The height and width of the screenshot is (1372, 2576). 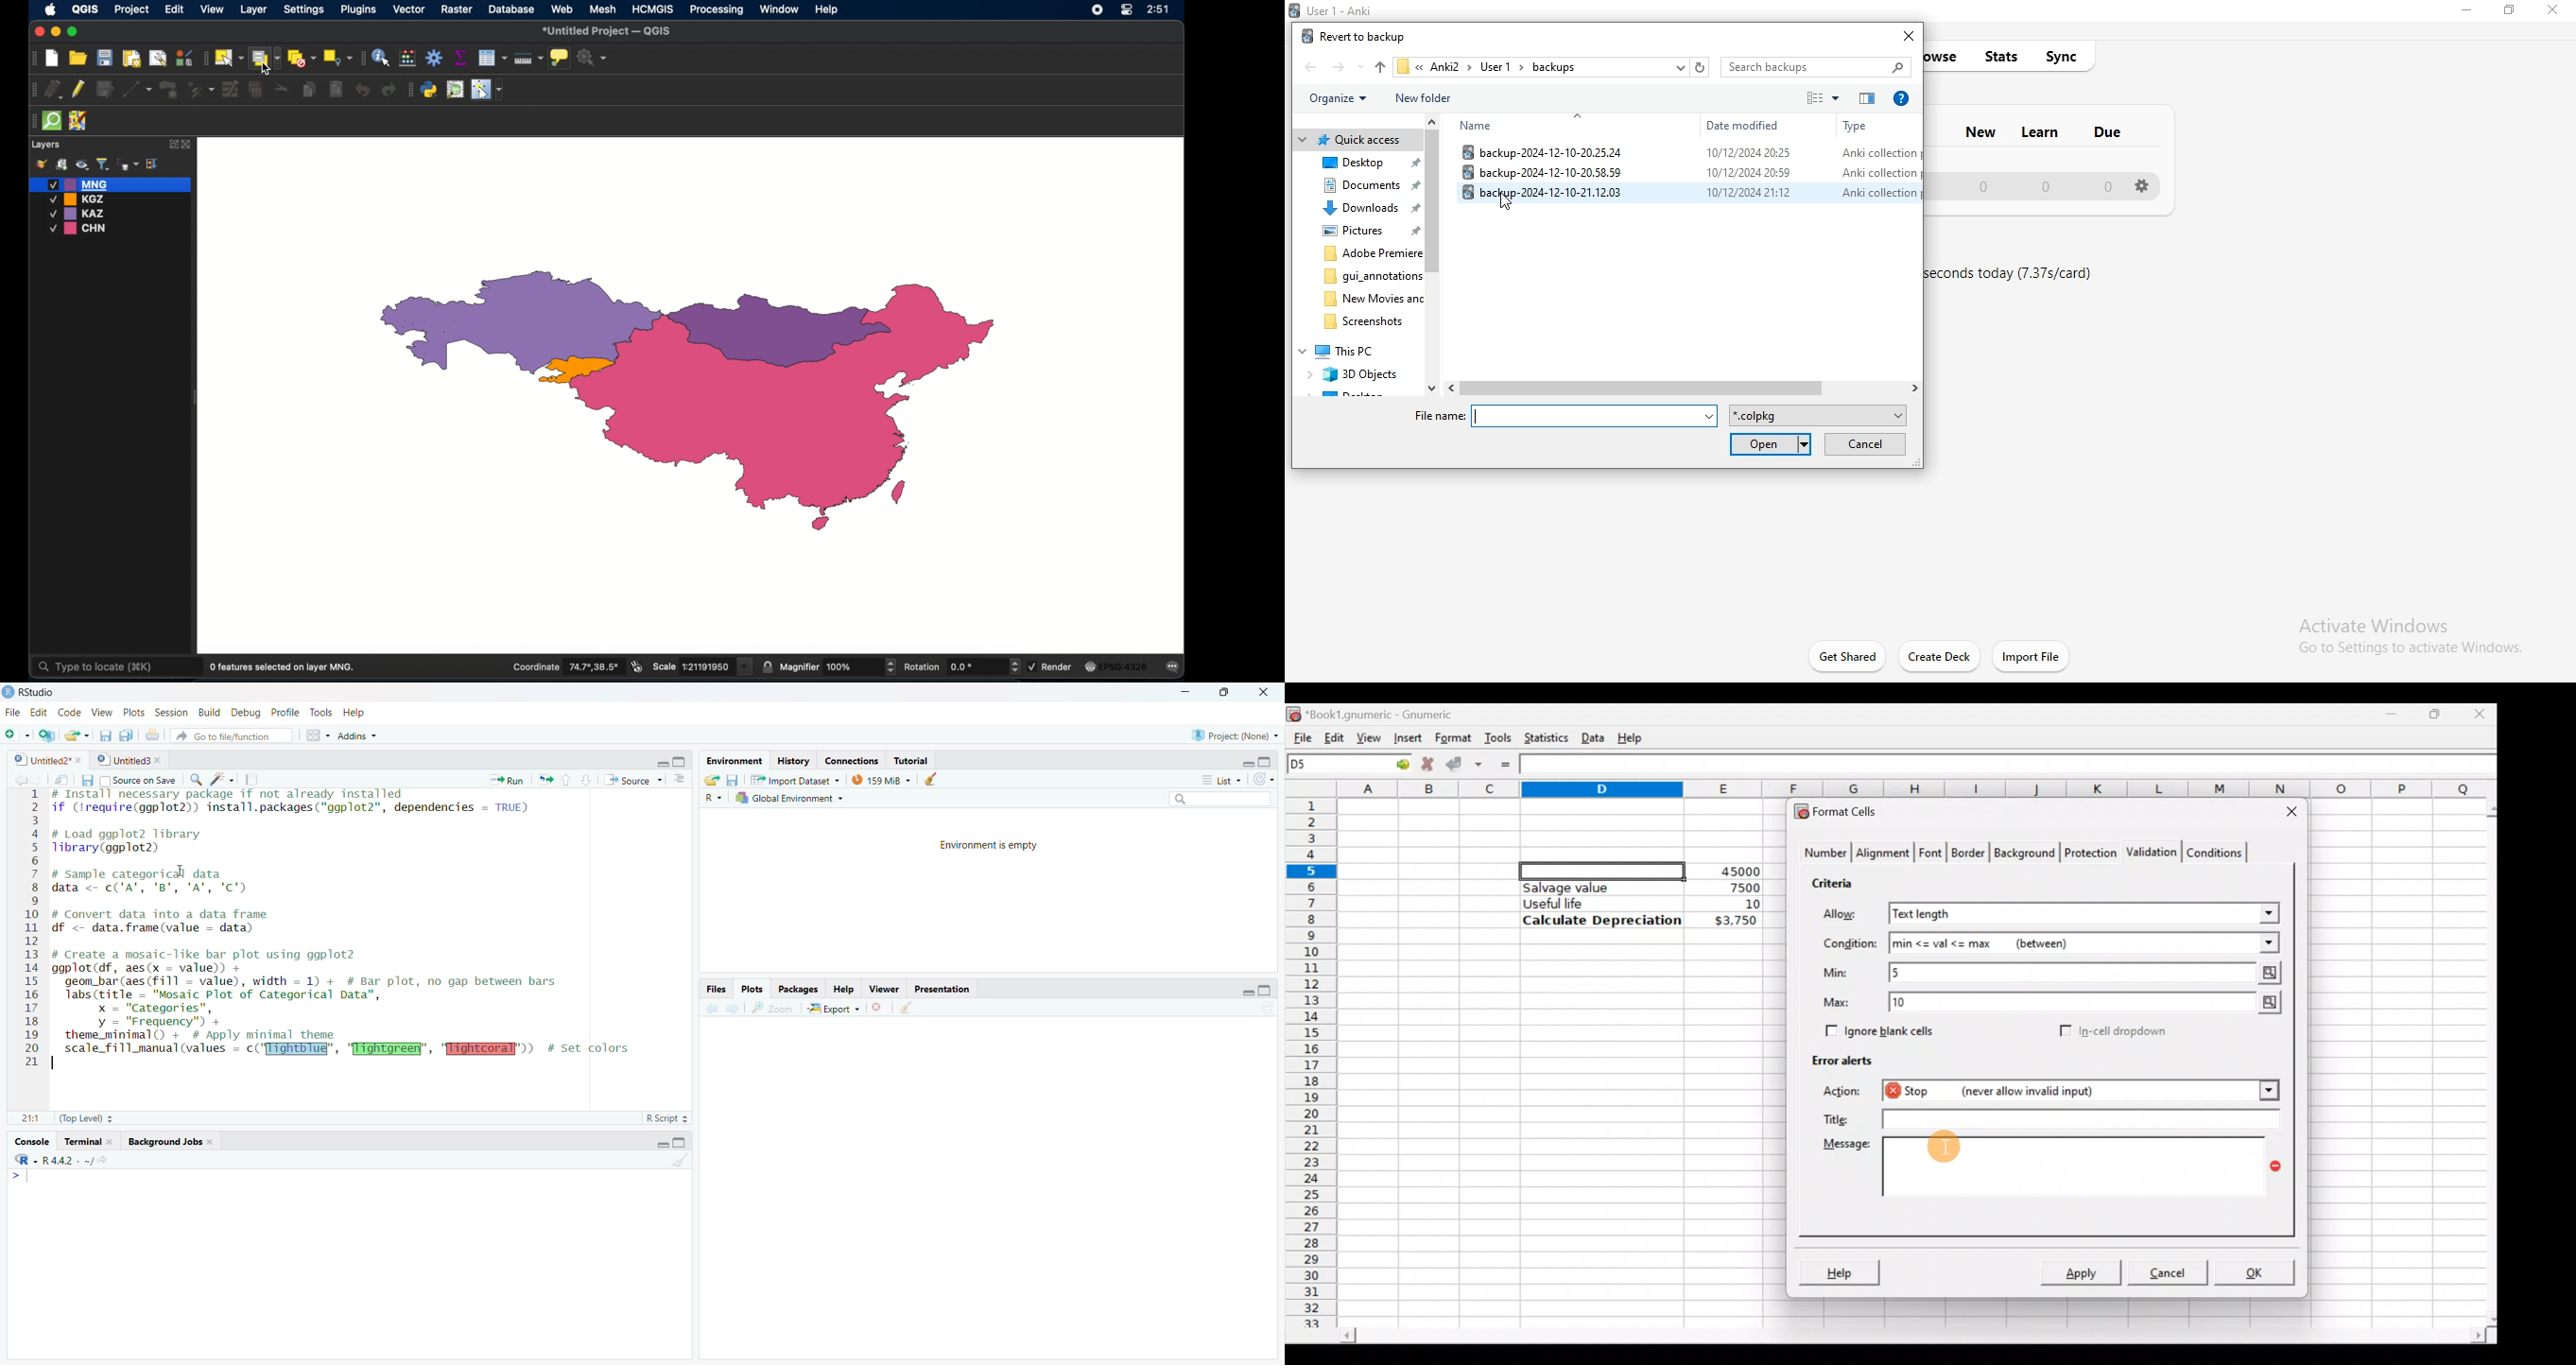 I want to click on CHN, so click(x=80, y=229).